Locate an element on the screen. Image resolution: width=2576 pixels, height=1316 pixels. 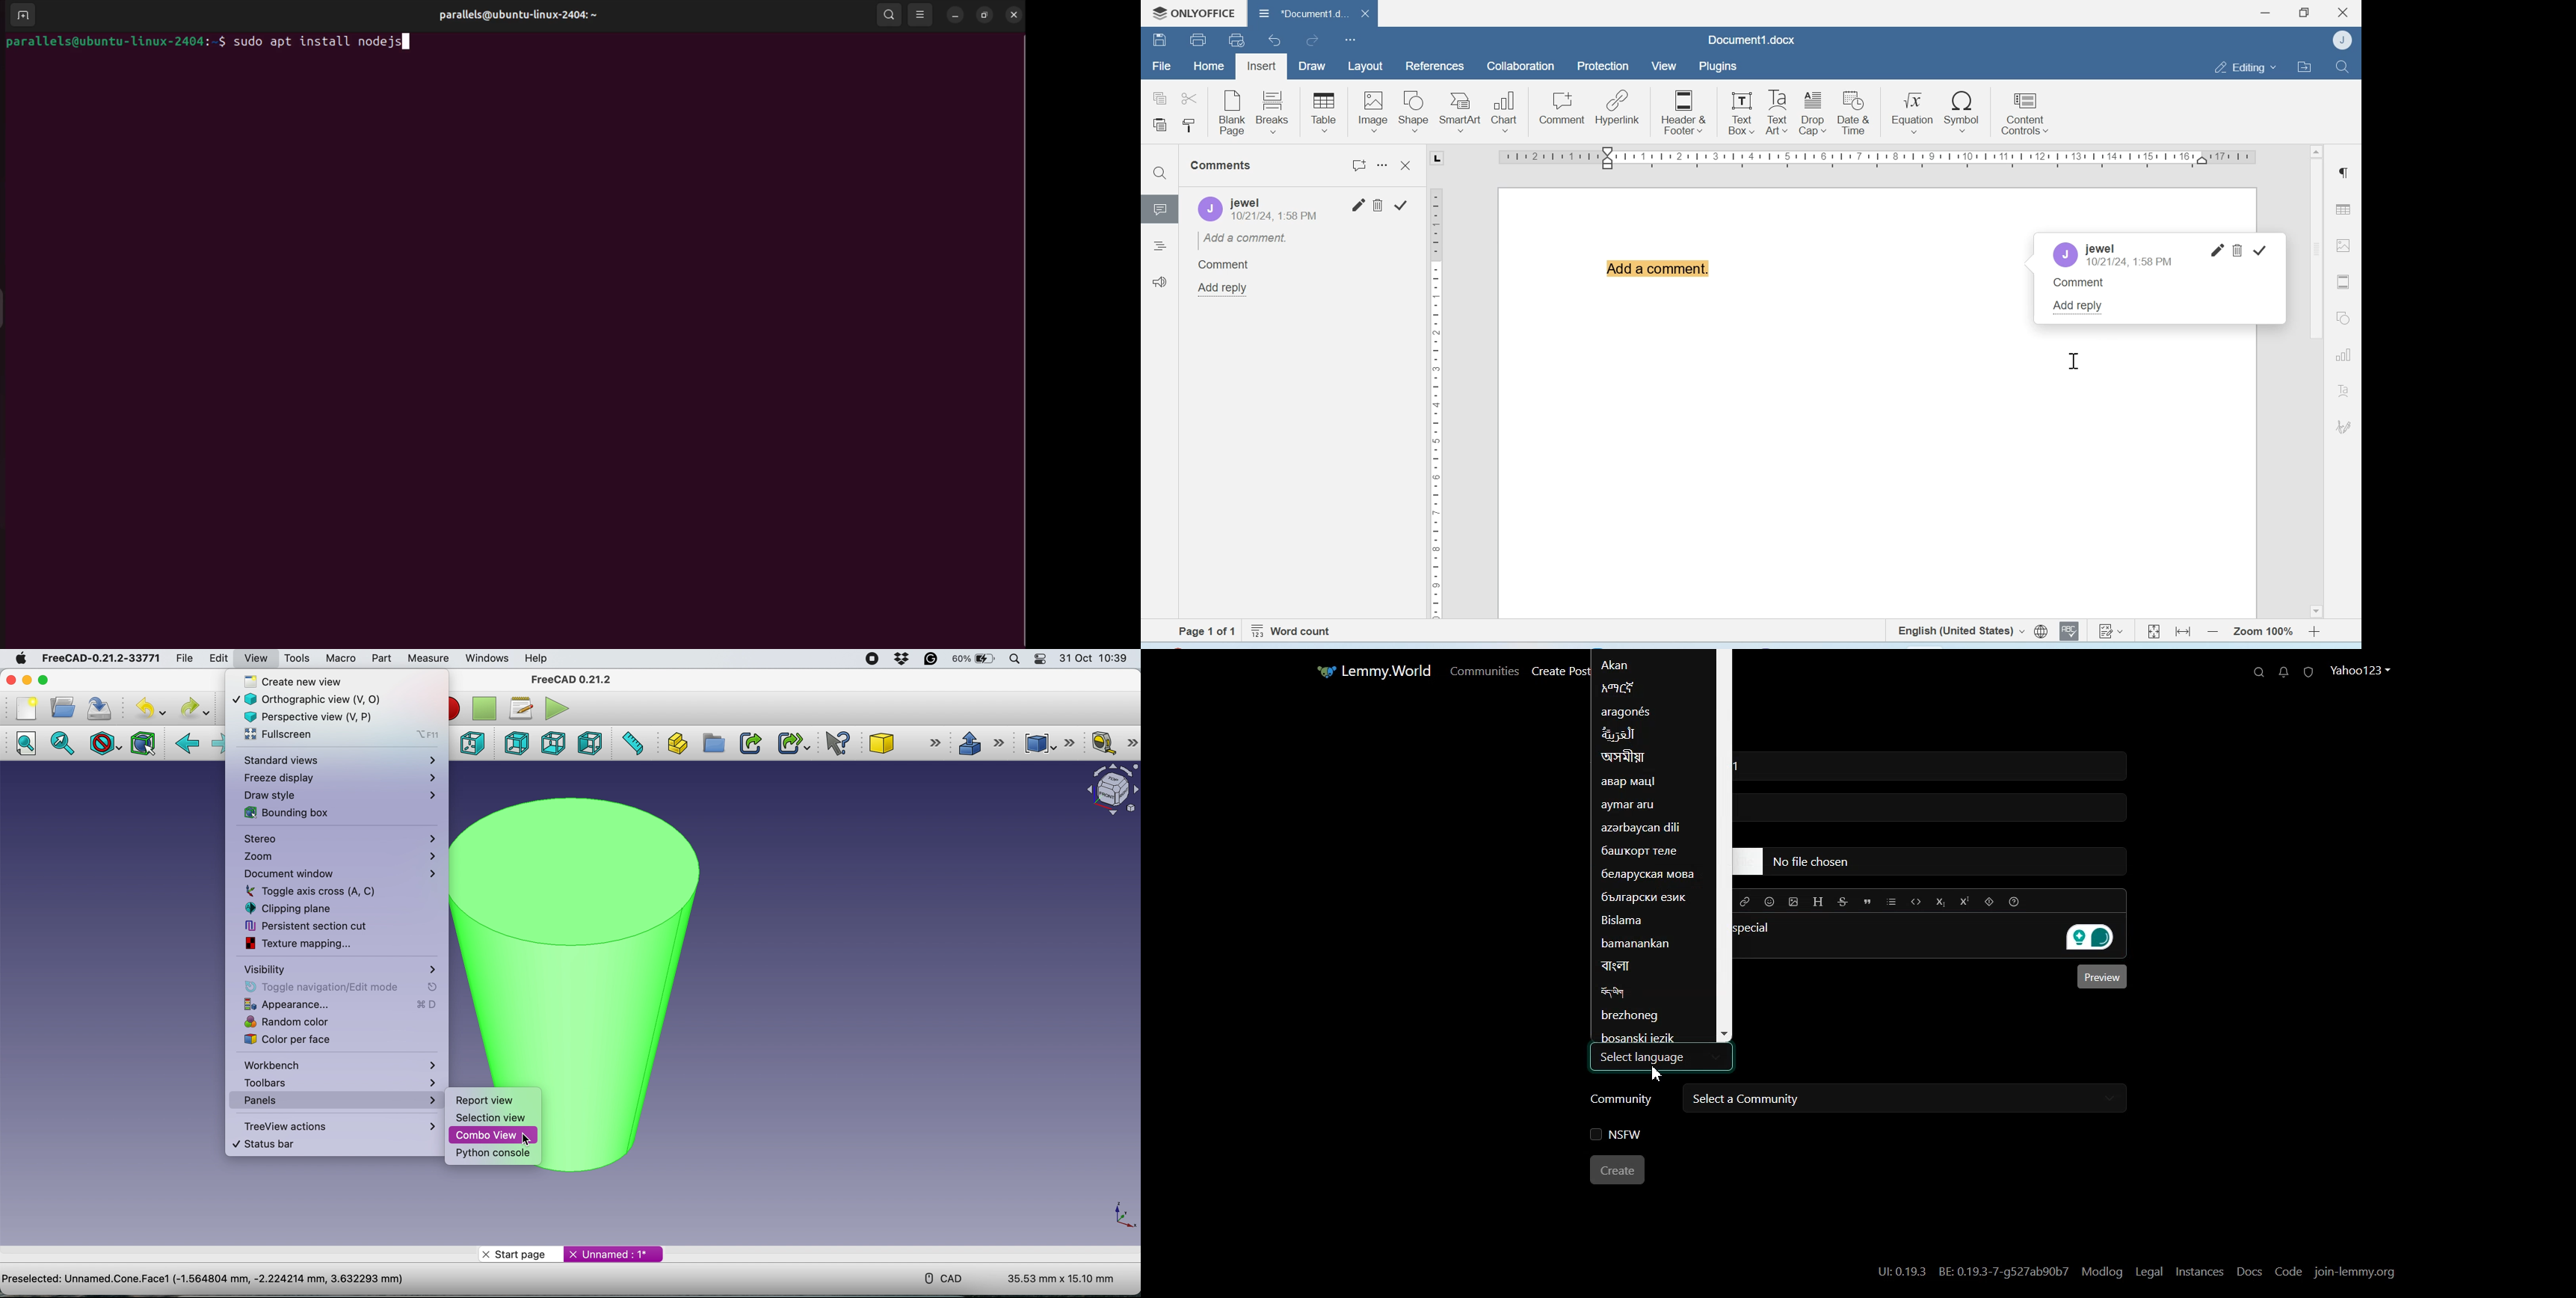
object navigator is located at coordinates (1108, 790).